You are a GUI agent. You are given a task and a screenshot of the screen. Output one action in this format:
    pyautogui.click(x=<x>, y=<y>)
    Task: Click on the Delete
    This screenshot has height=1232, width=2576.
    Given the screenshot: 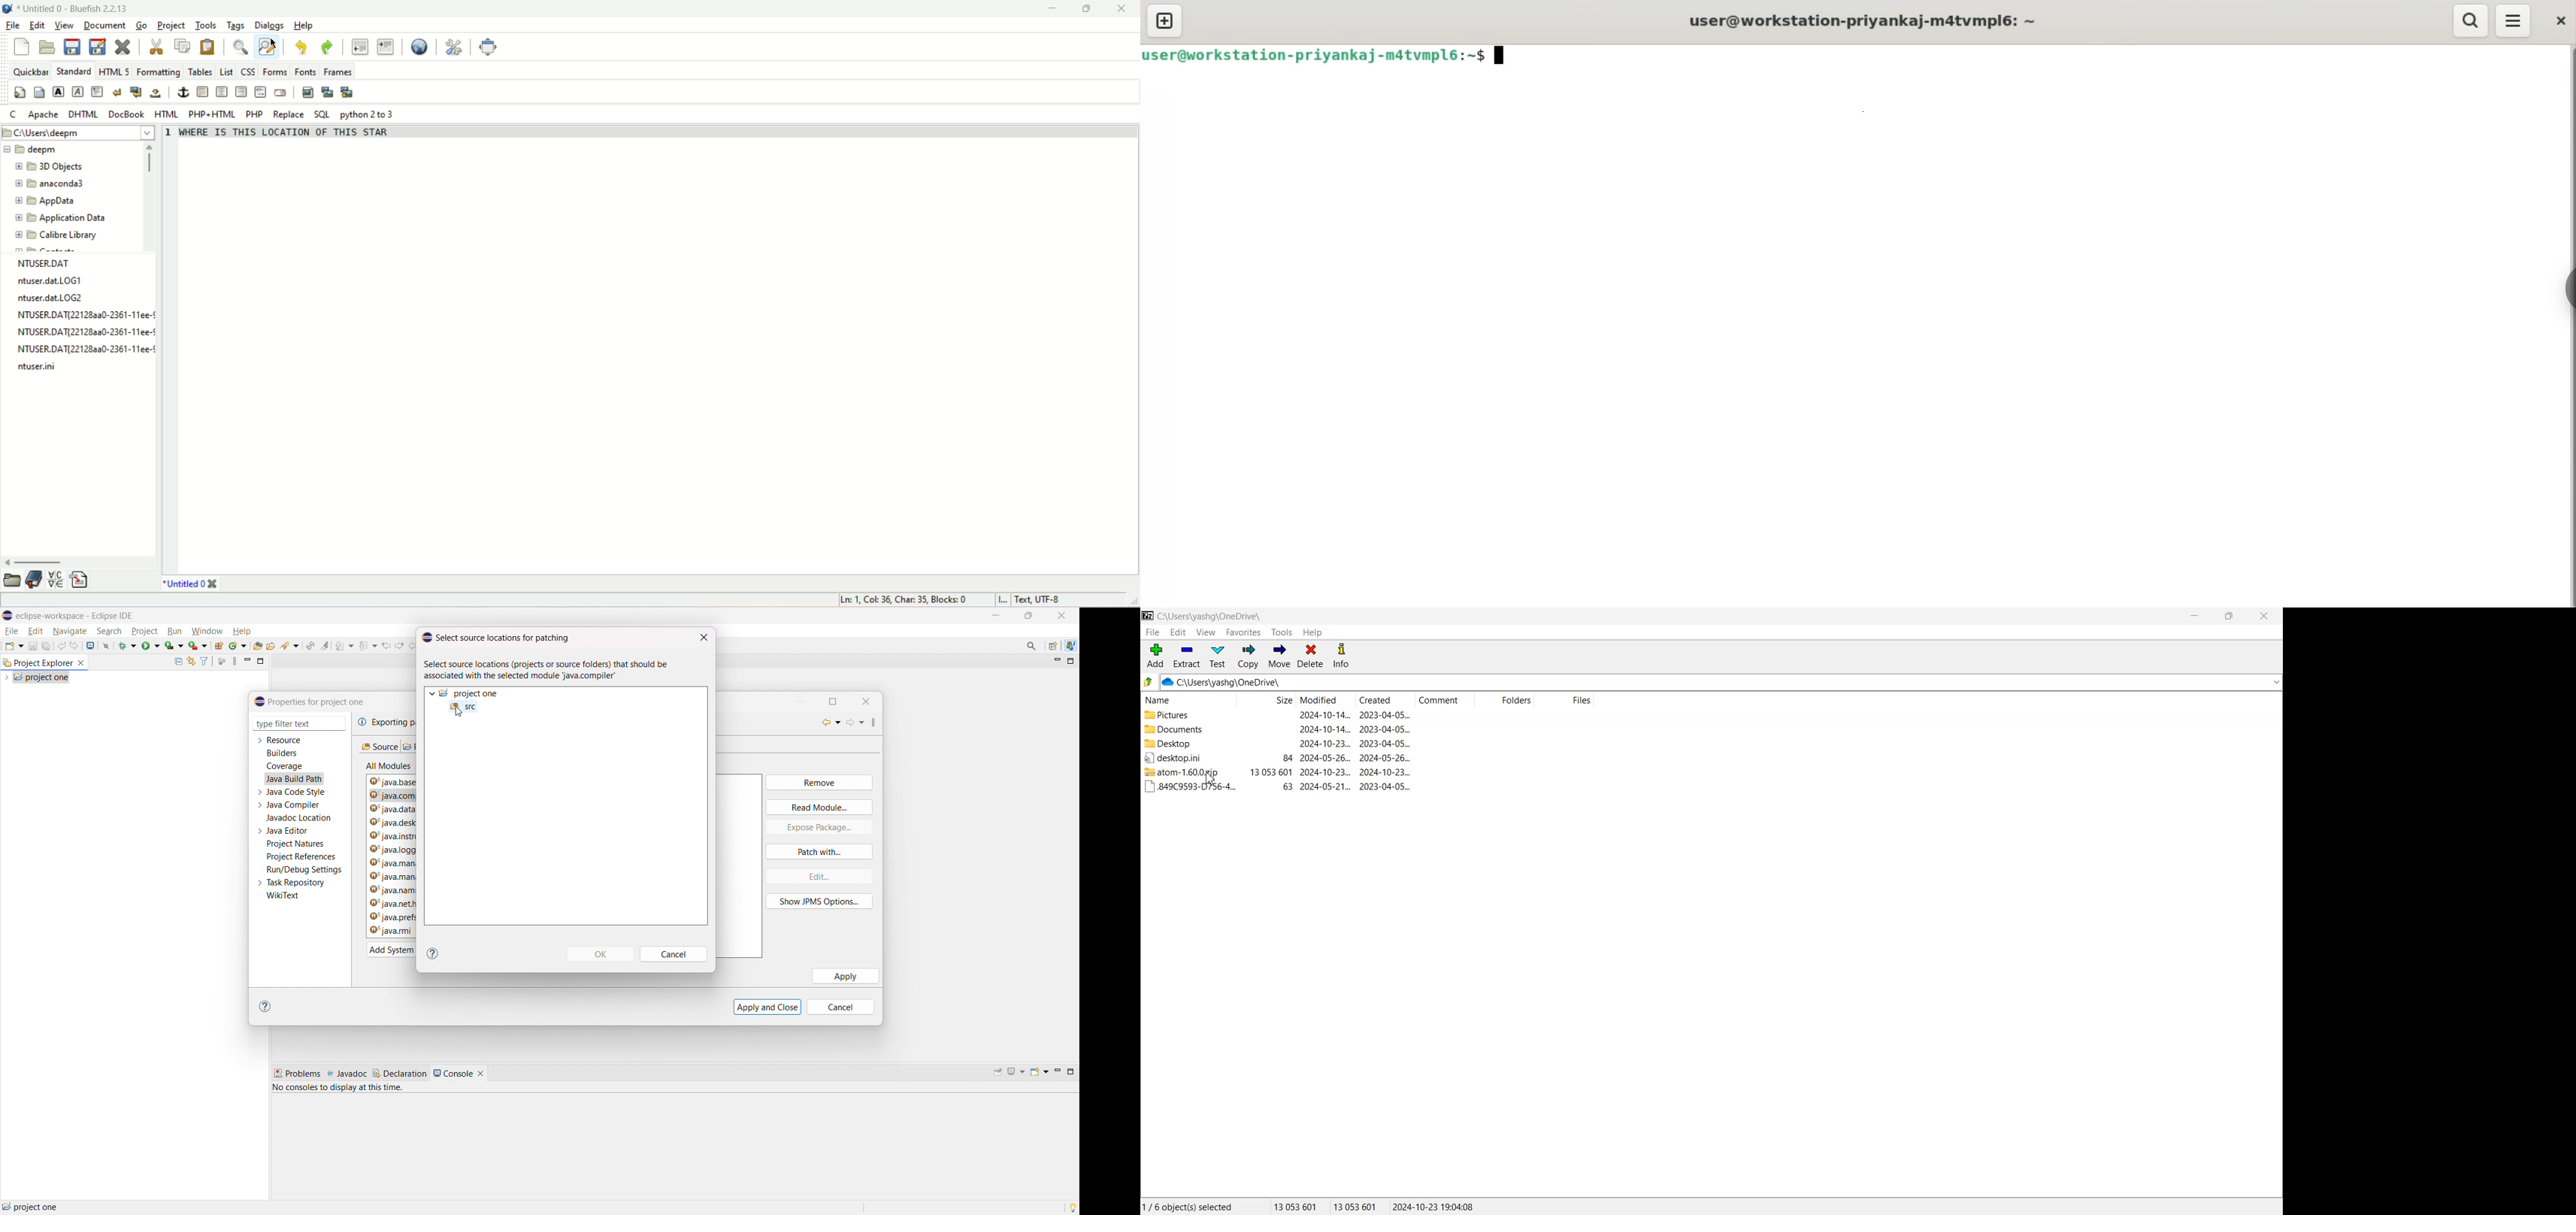 What is the action you would take?
    pyautogui.click(x=1311, y=656)
    